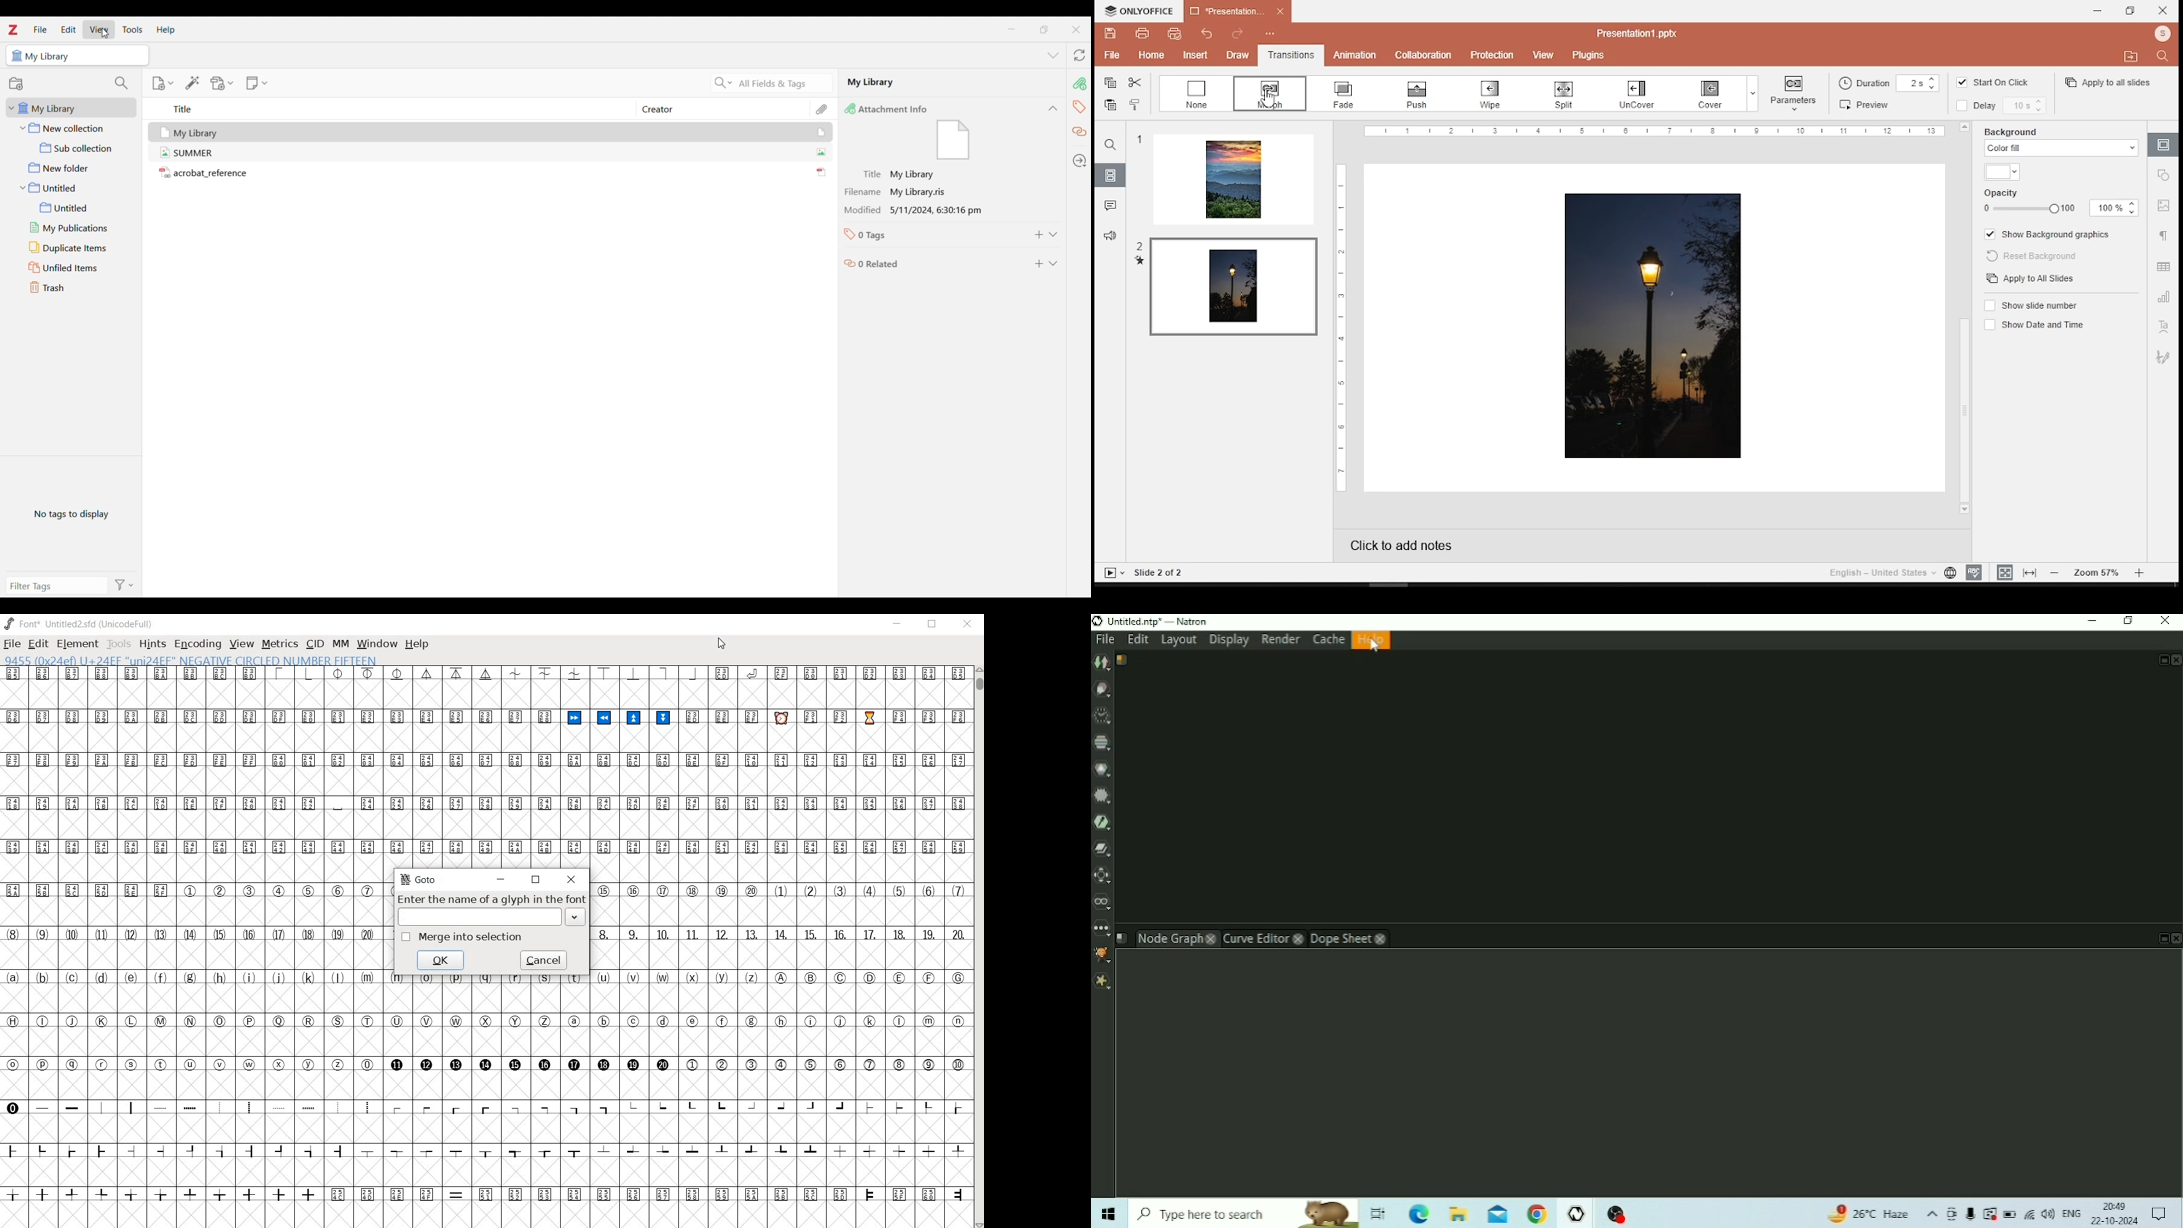 This screenshot has width=2184, height=1232. I want to click on language, so click(1950, 573).